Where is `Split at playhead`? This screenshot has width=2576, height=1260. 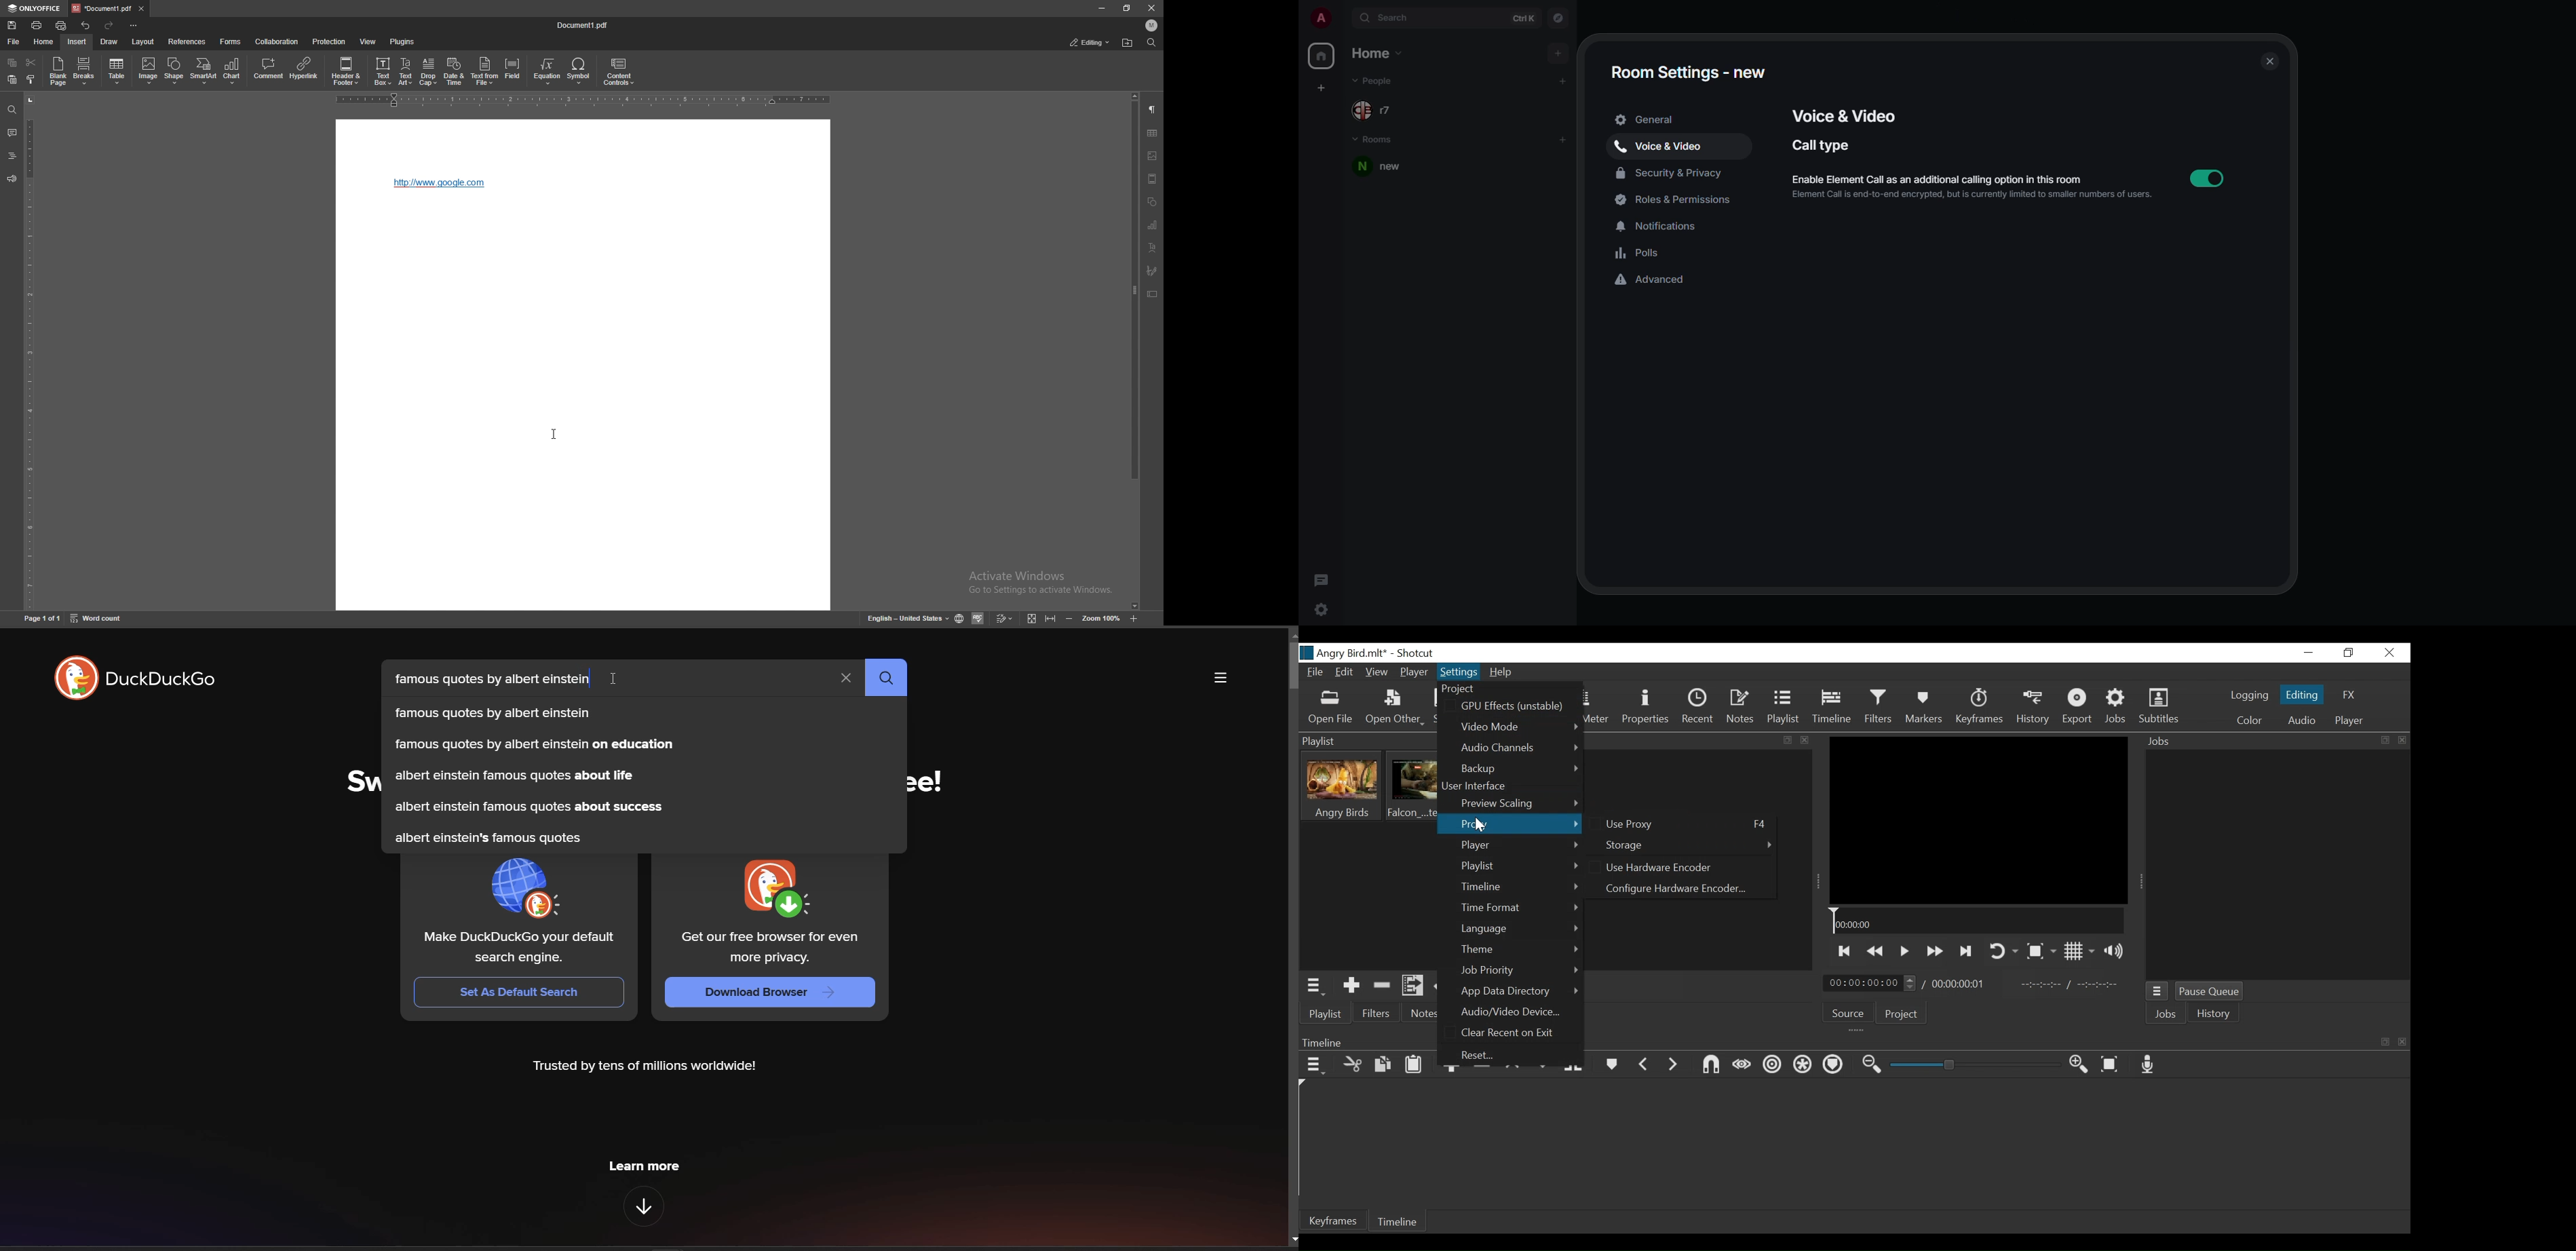
Split at playhead is located at coordinates (1576, 1066).